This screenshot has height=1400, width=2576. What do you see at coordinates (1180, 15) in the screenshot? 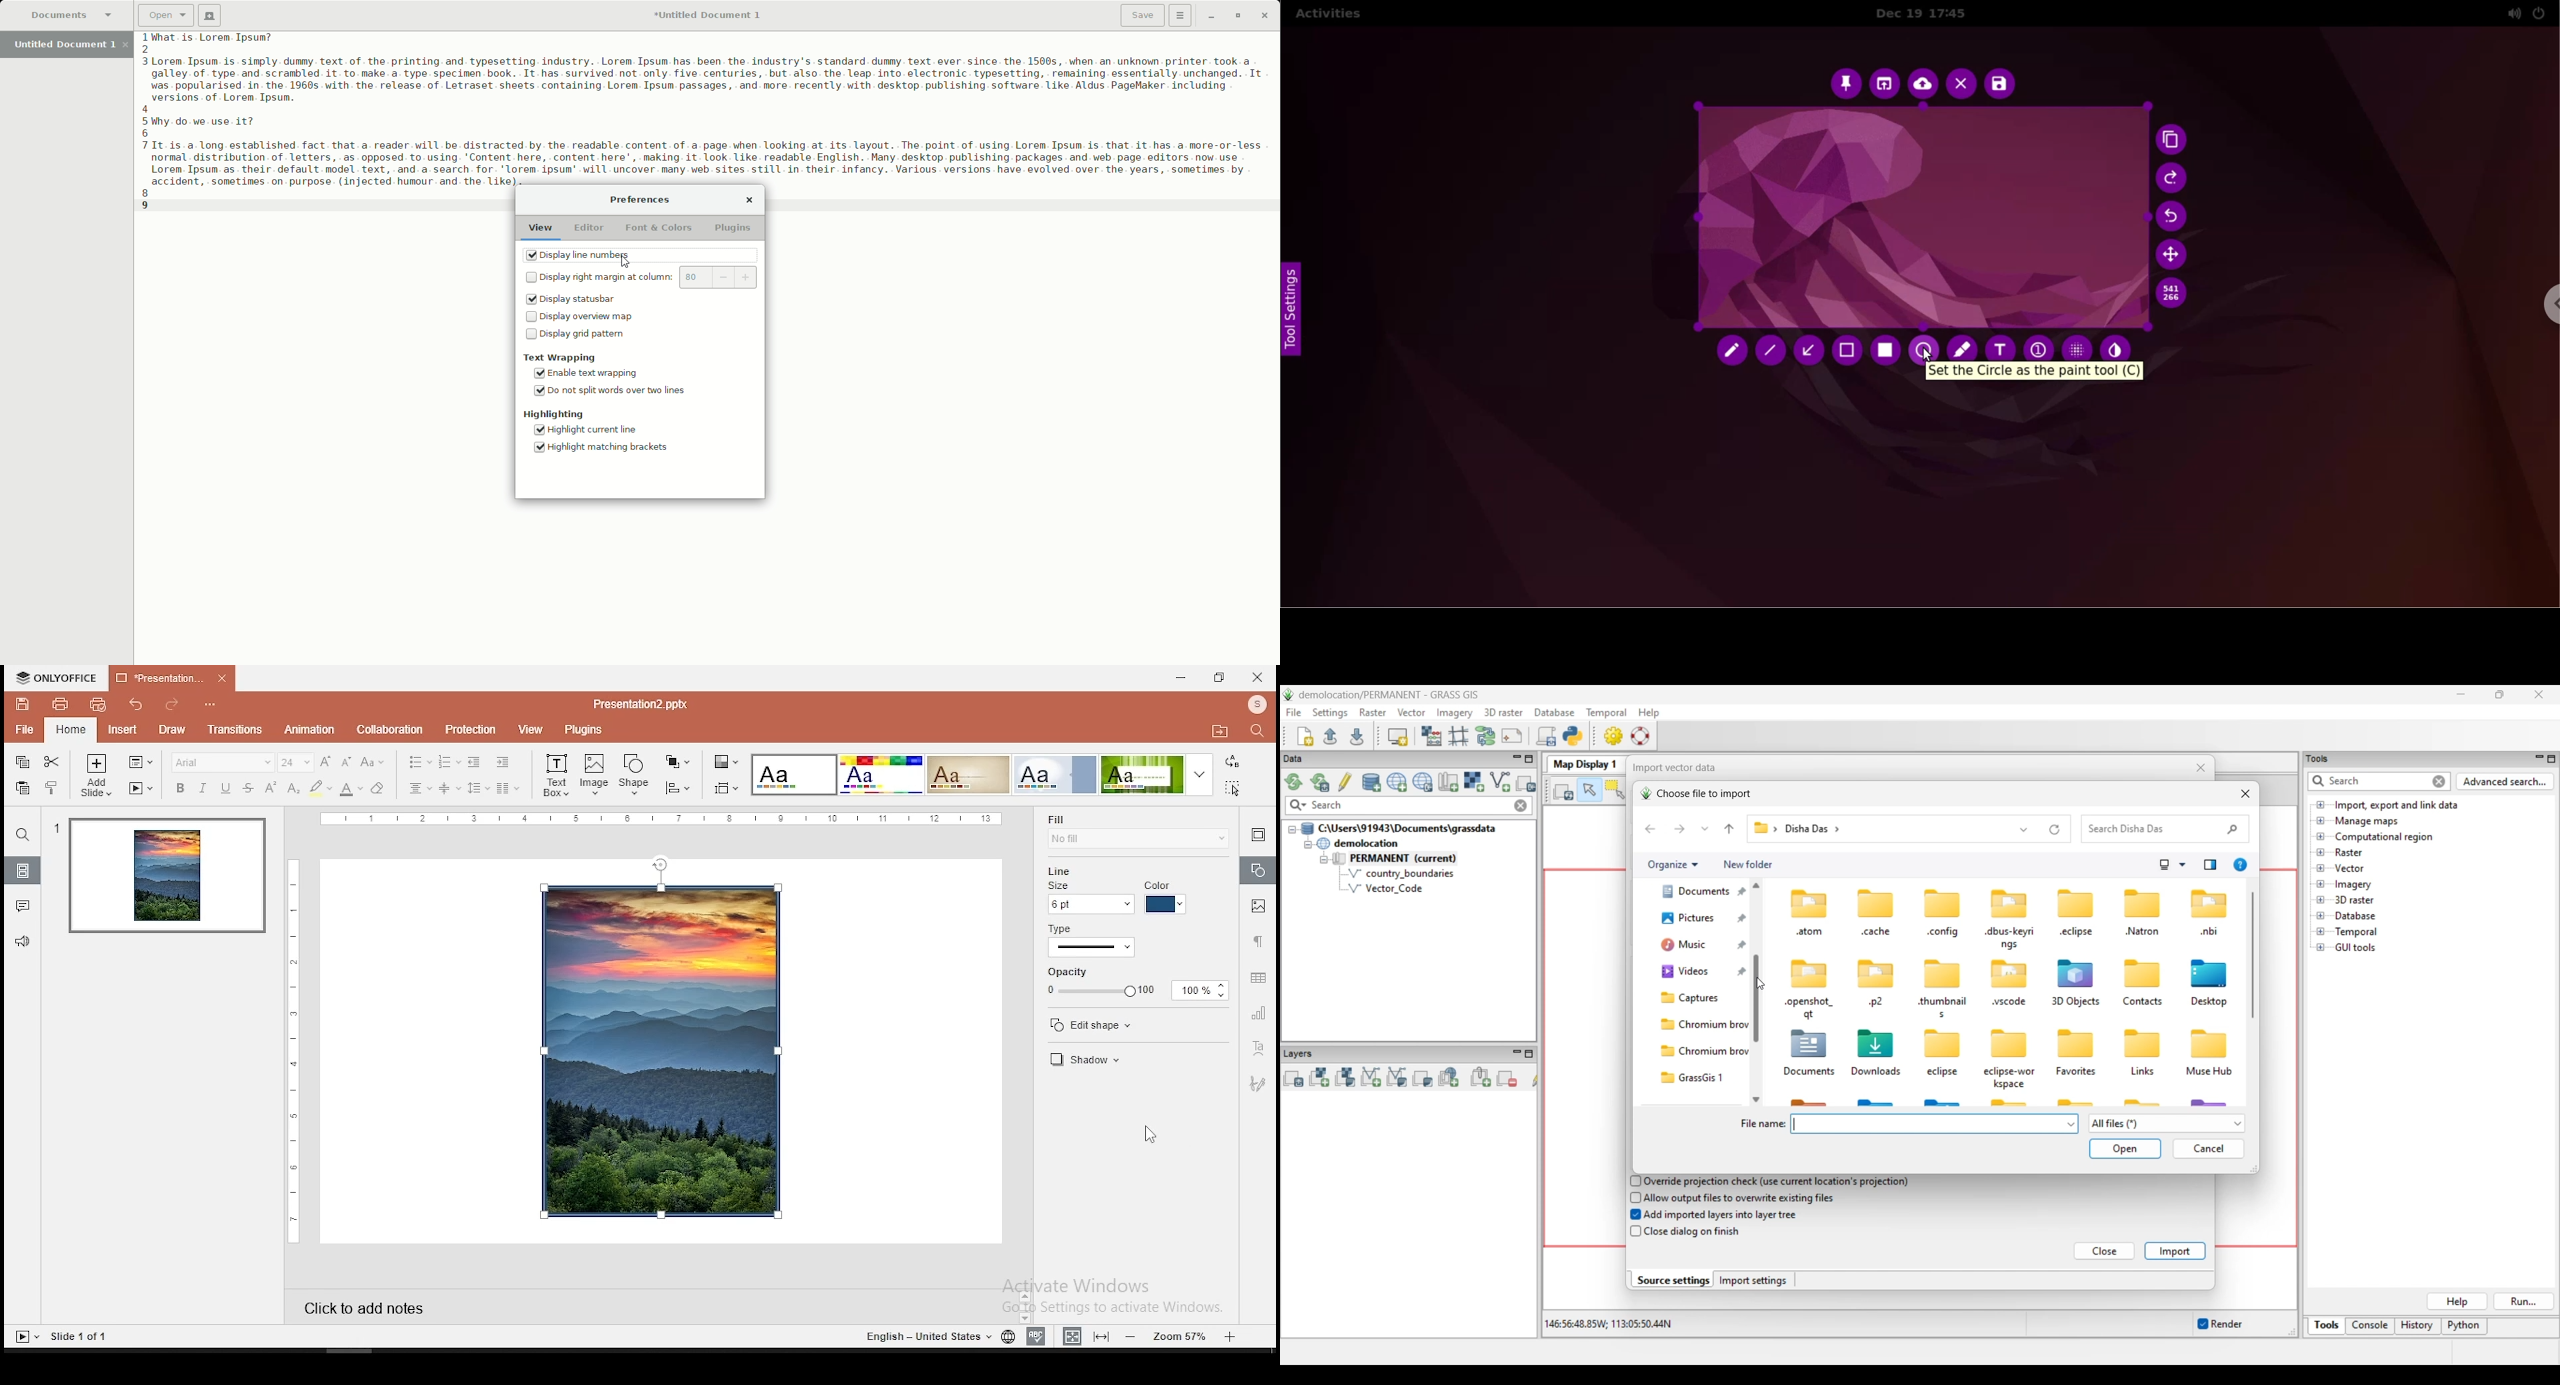
I see `Options` at bounding box center [1180, 15].